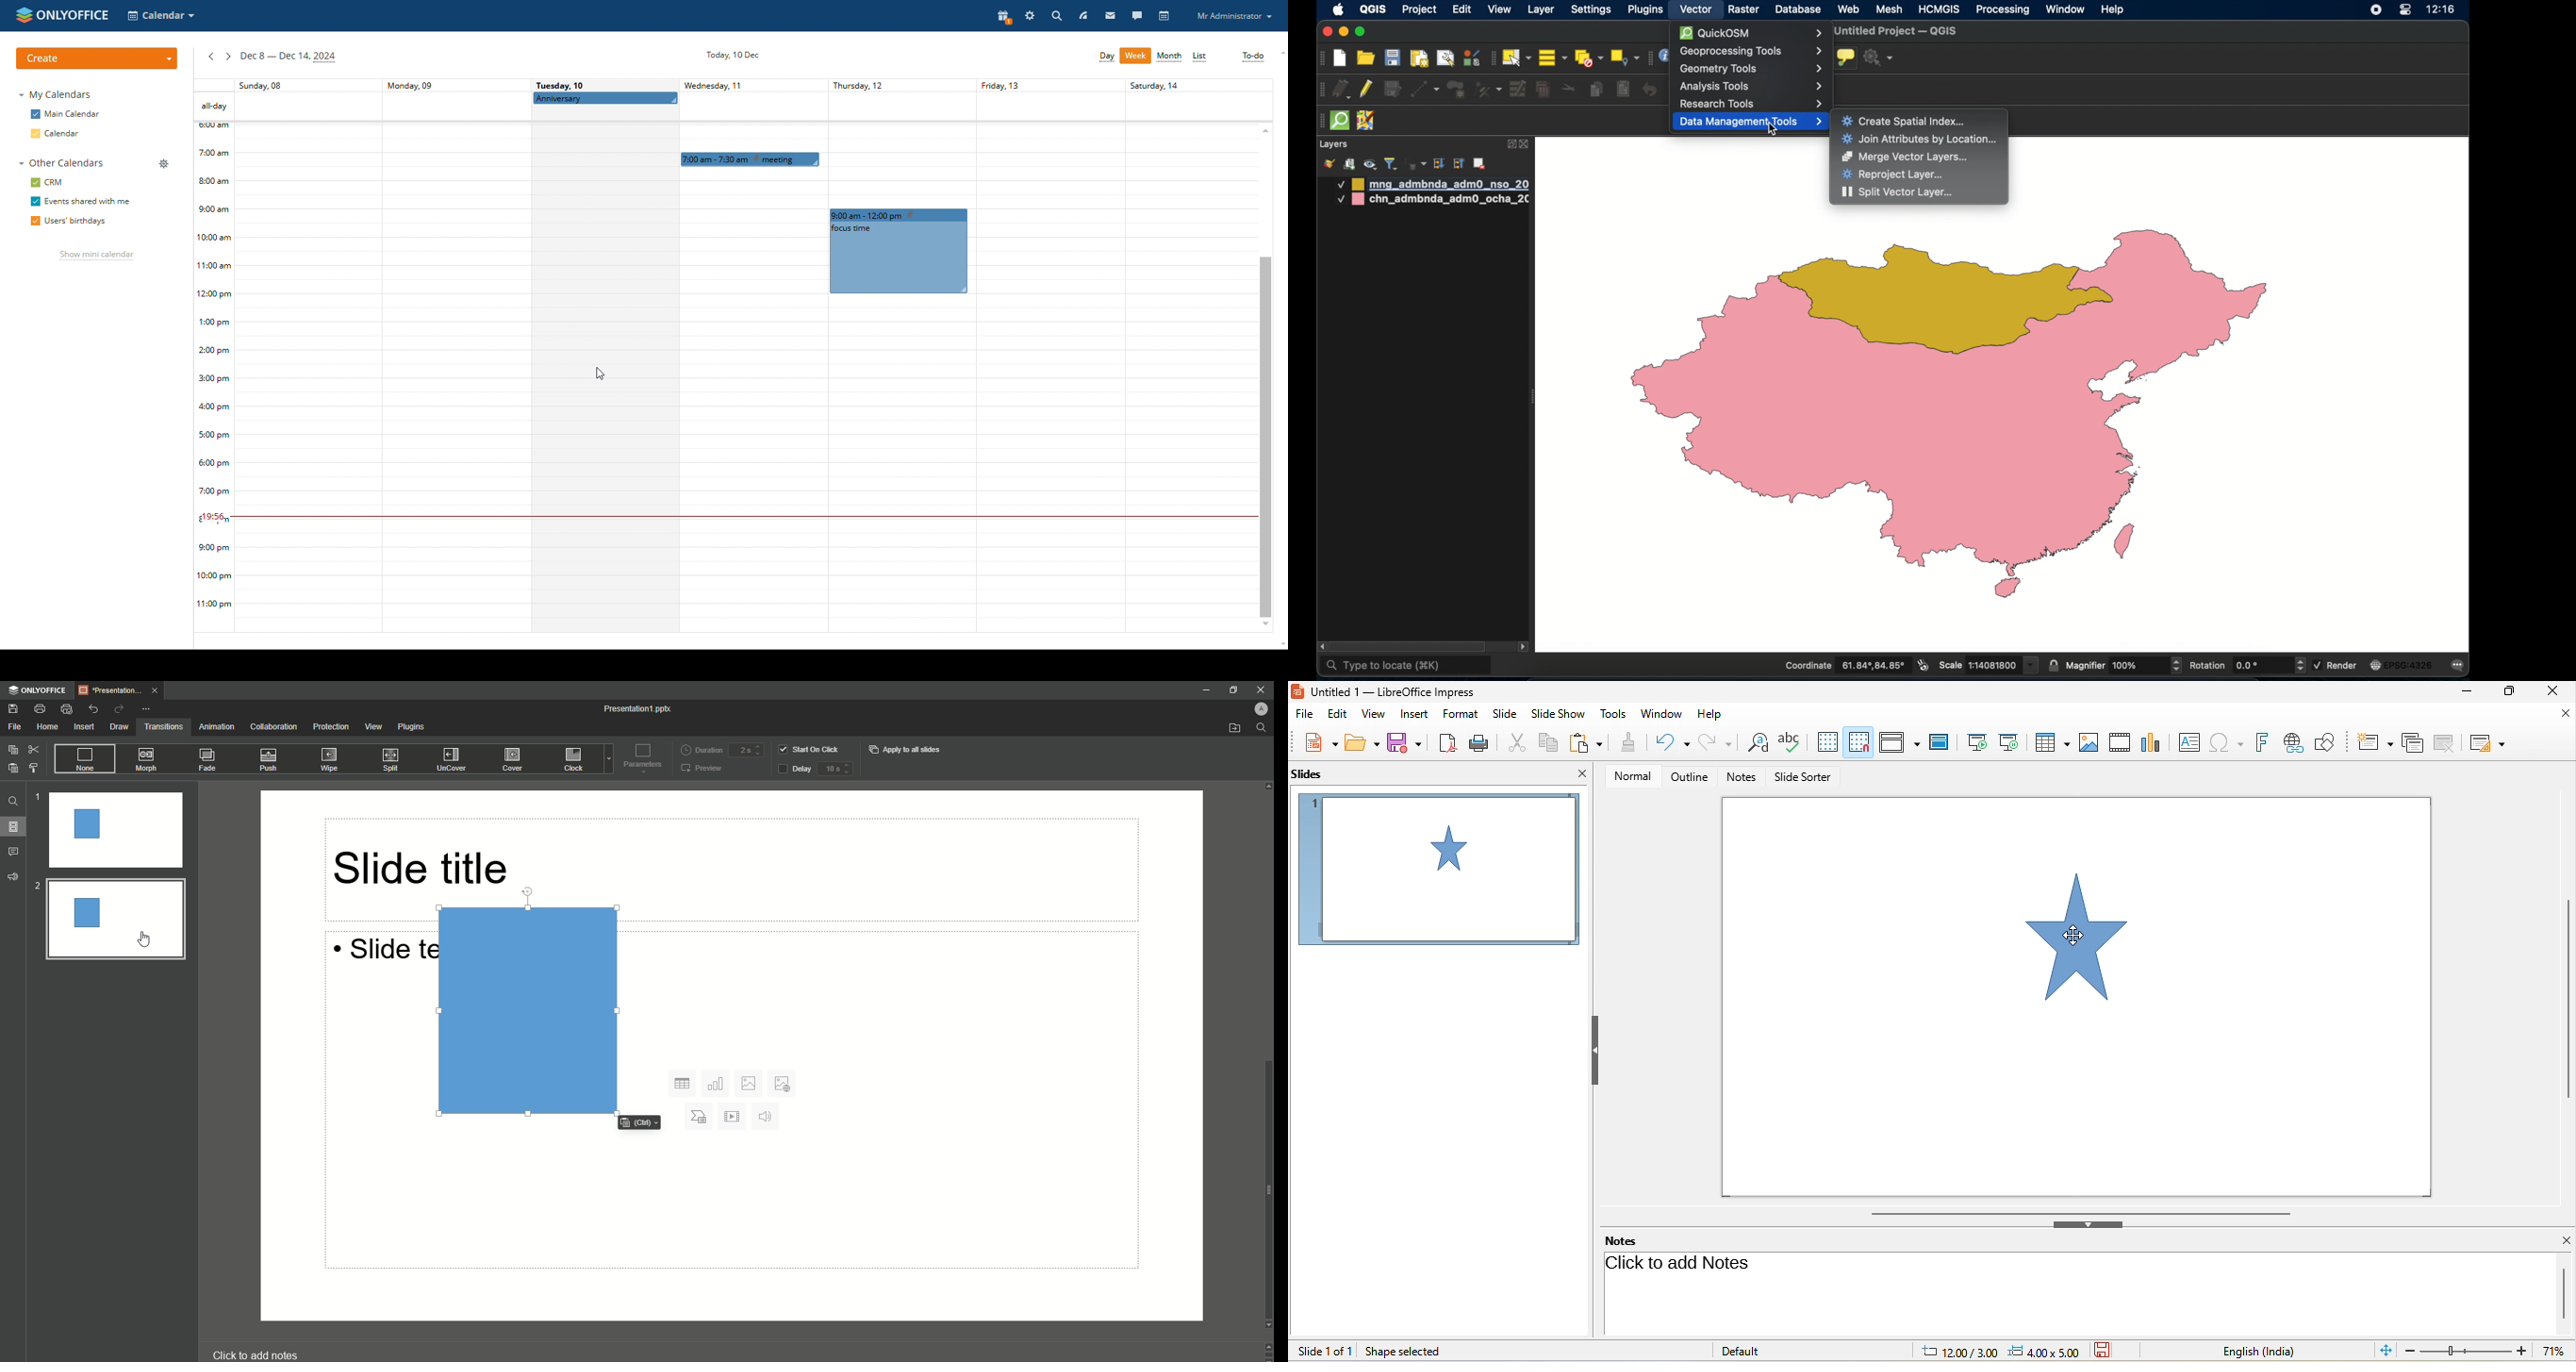 The width and height of the screenshot is (2576, 1372). I want to click on analysis tools, so click(1751, 86).